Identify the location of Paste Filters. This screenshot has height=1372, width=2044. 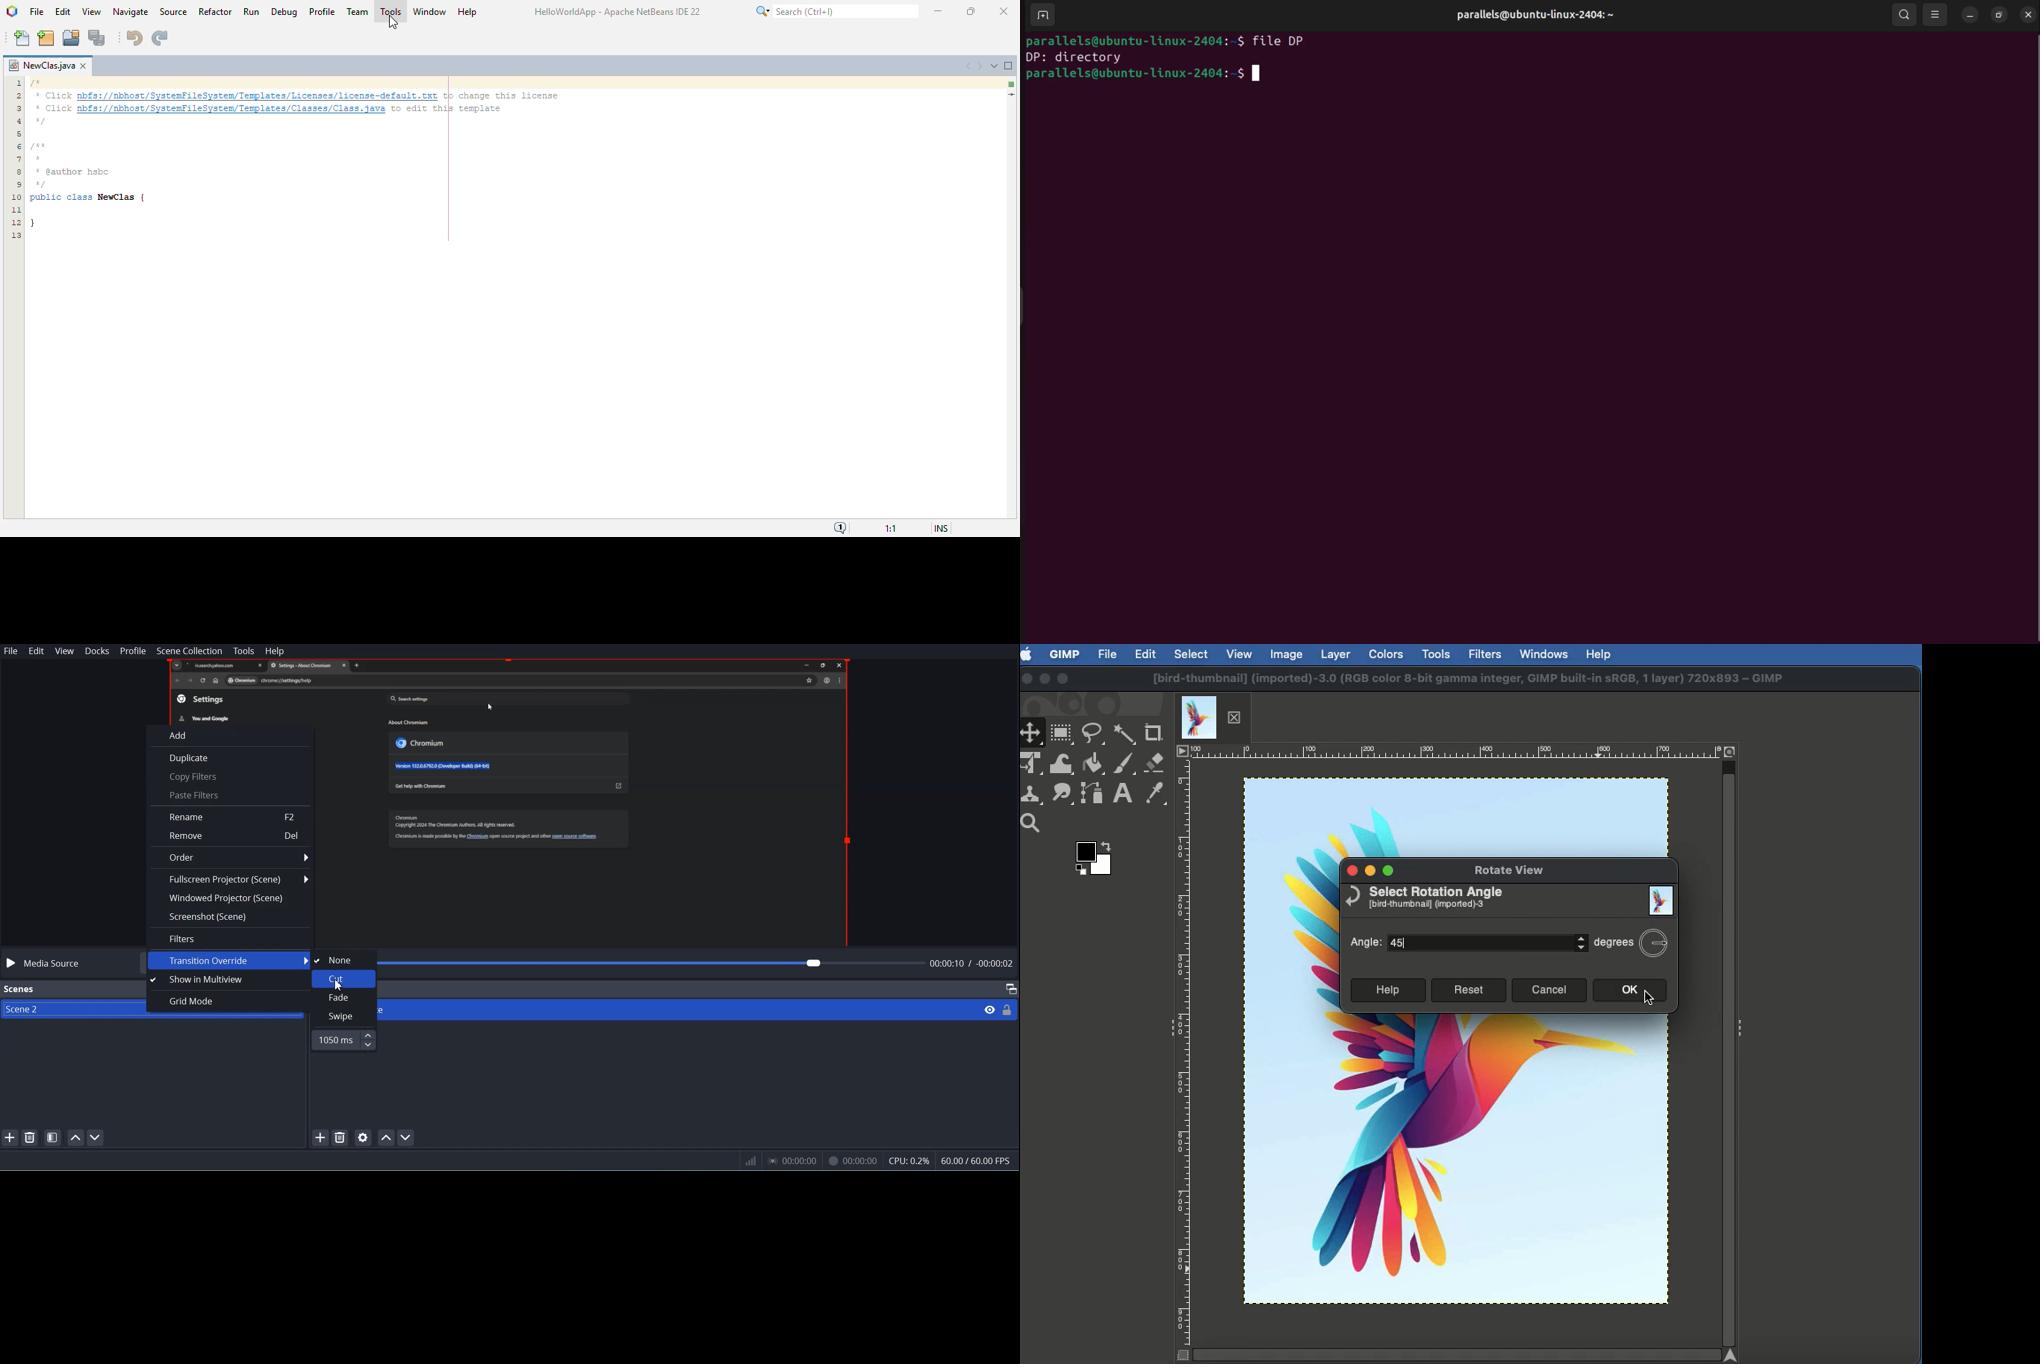
(229, 795).